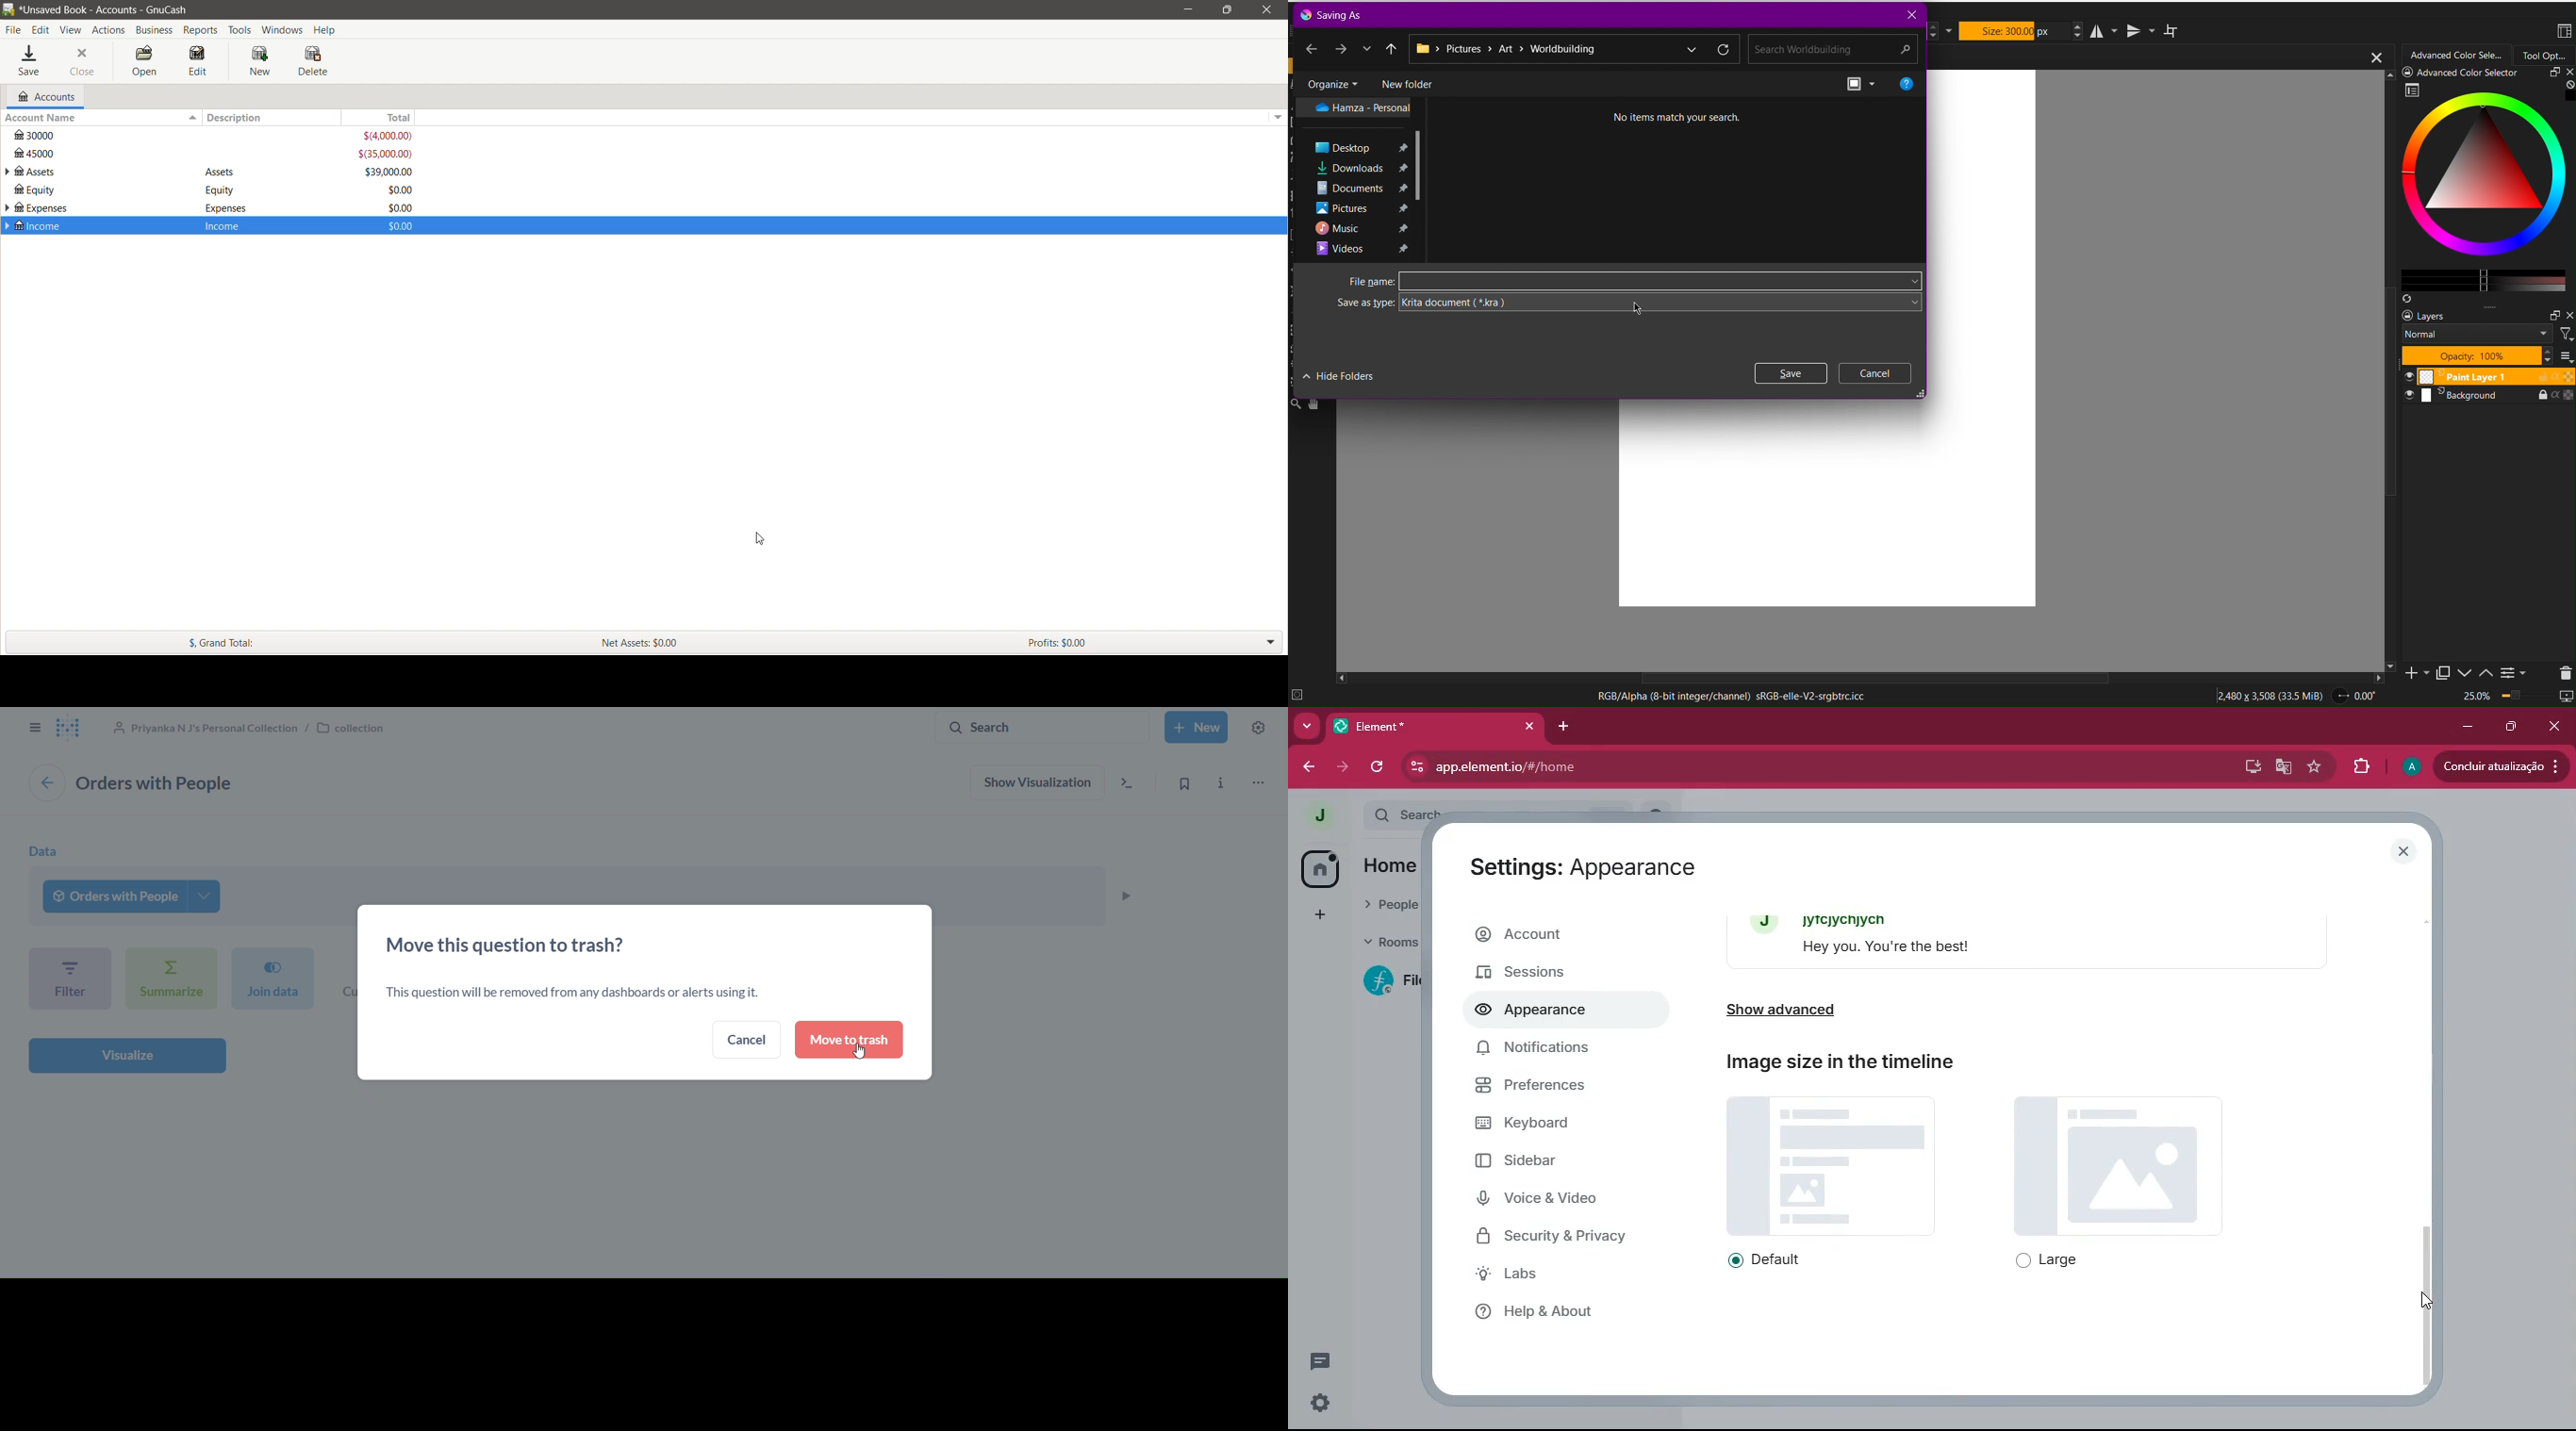 The image size is (2576, 1456). Describe the element at coordinates (1405, 208) in the screenshot. I see `pinned` at that location.